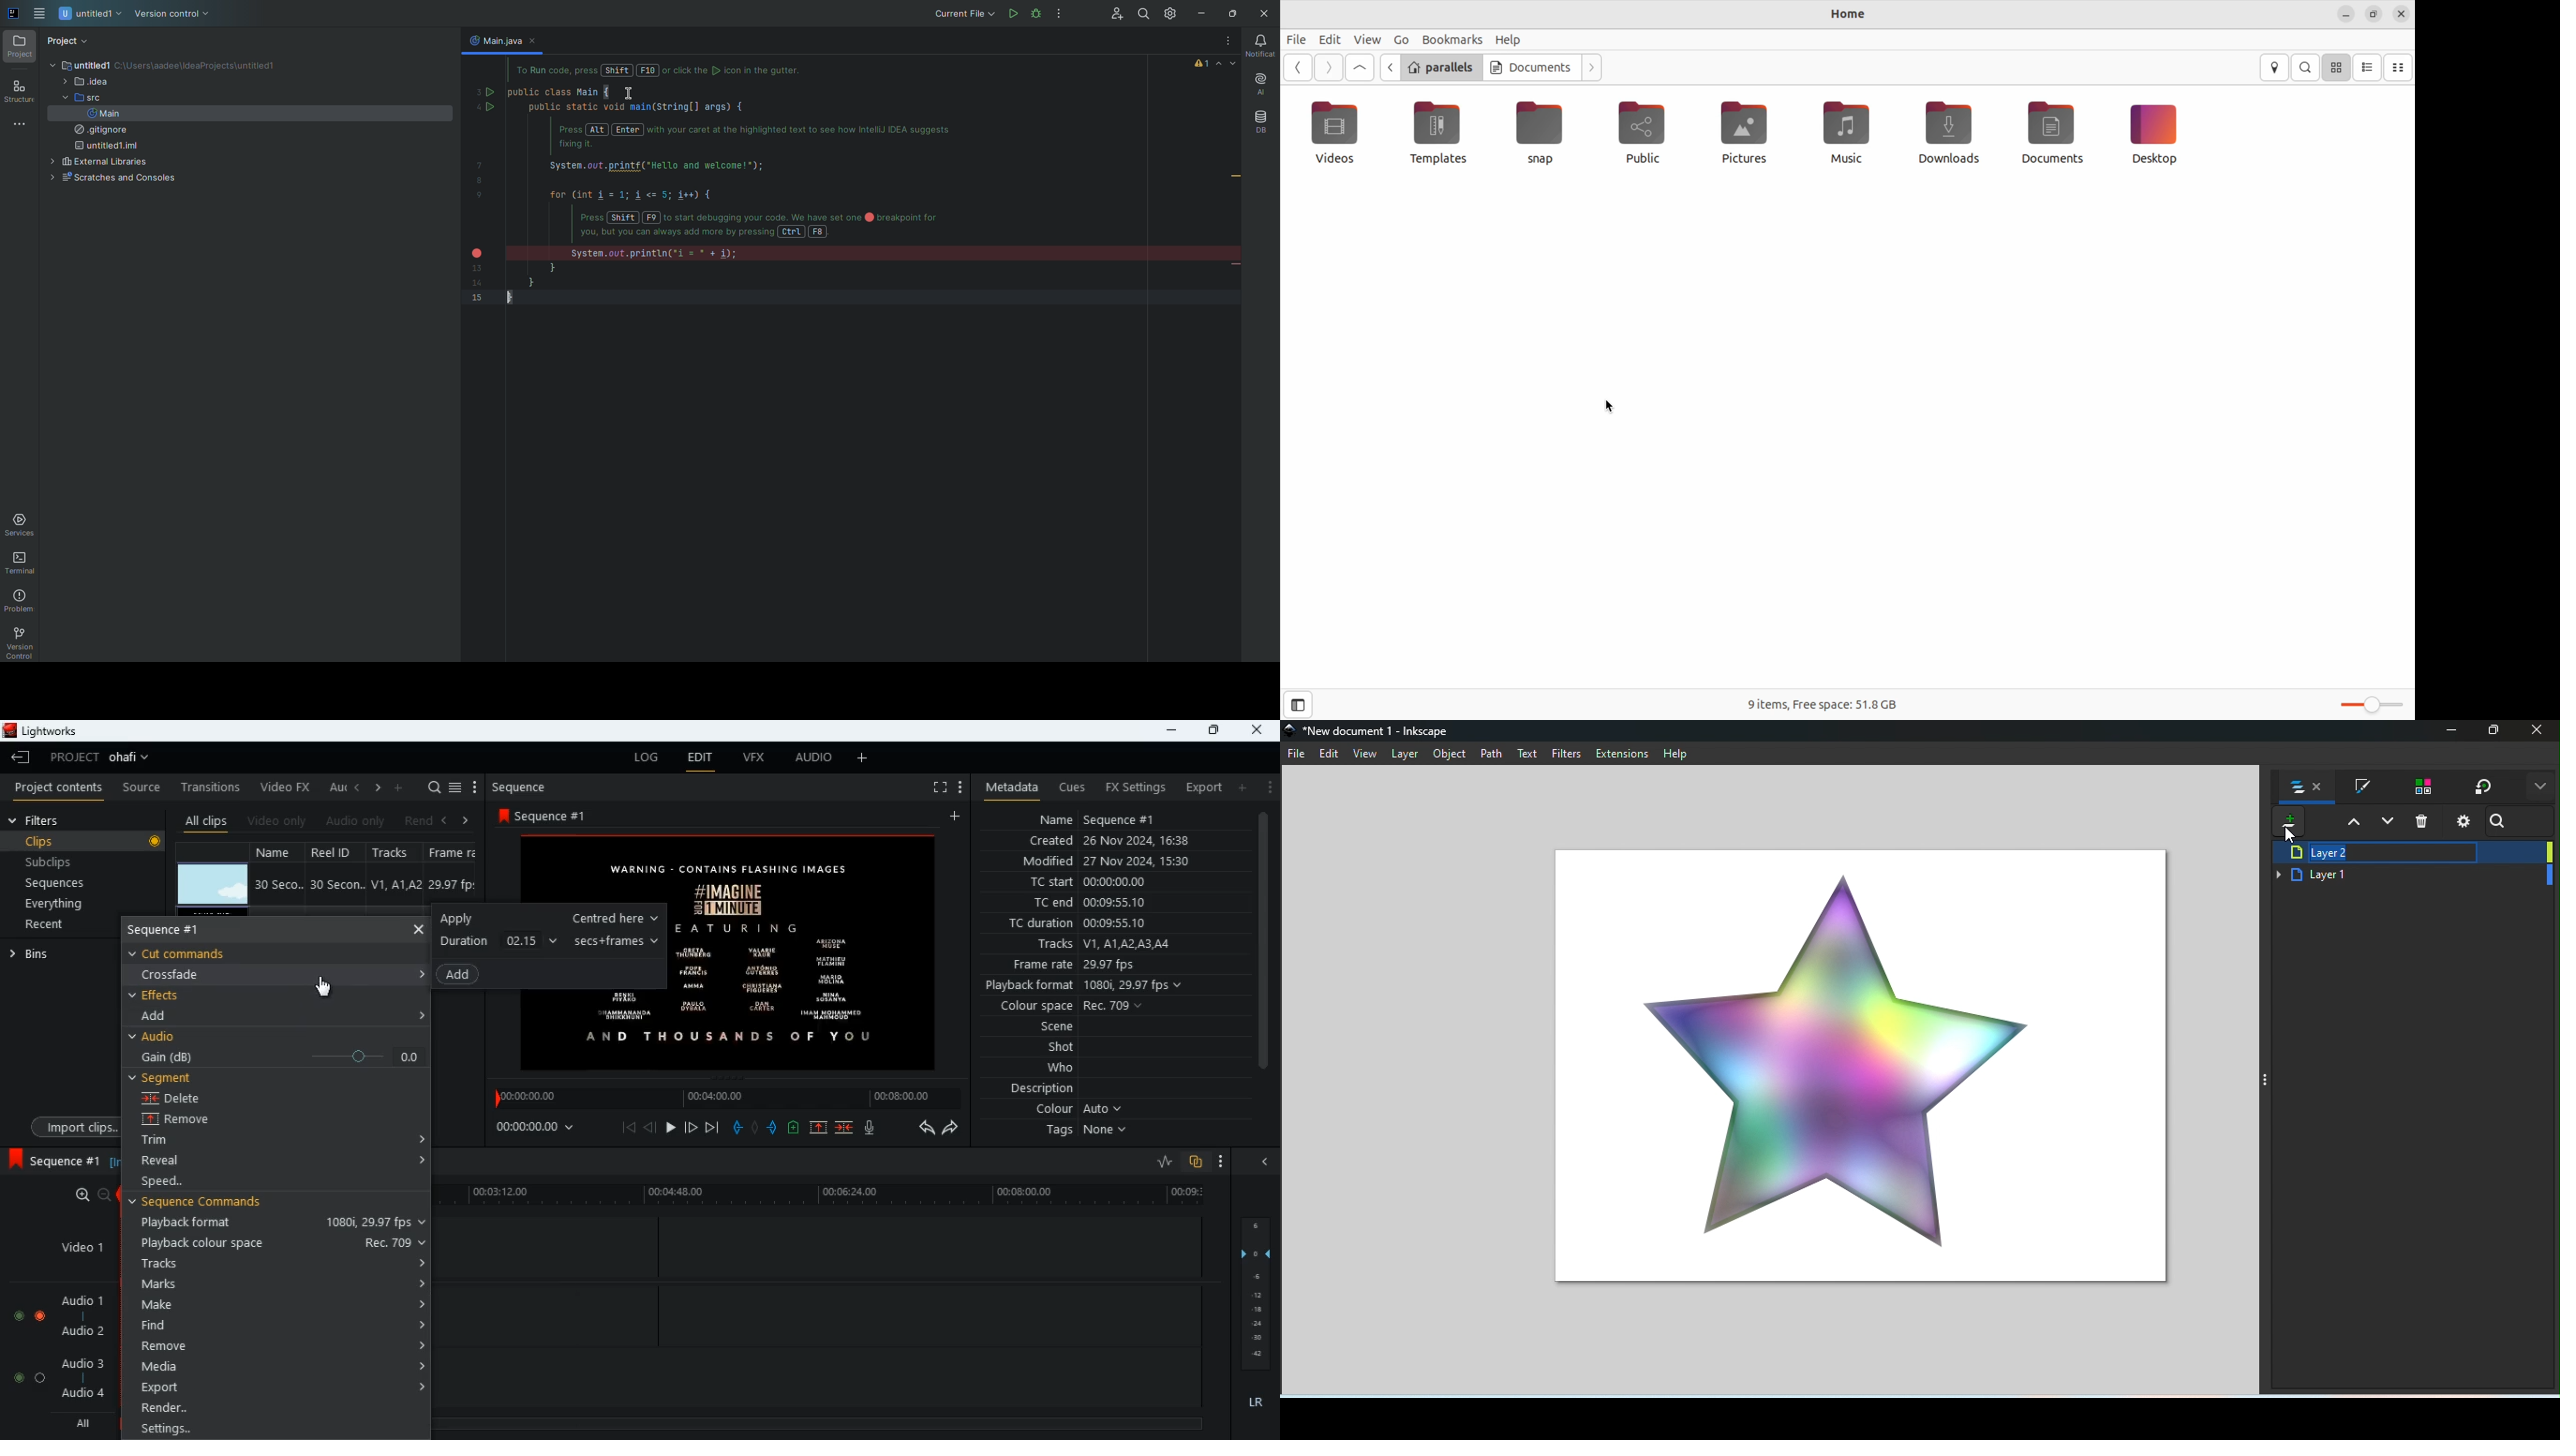 The height and width of the screenshot is (1456, 2576). Describe the element at coordinates (278, 1325) in the screenshot. I see `find` at that location.